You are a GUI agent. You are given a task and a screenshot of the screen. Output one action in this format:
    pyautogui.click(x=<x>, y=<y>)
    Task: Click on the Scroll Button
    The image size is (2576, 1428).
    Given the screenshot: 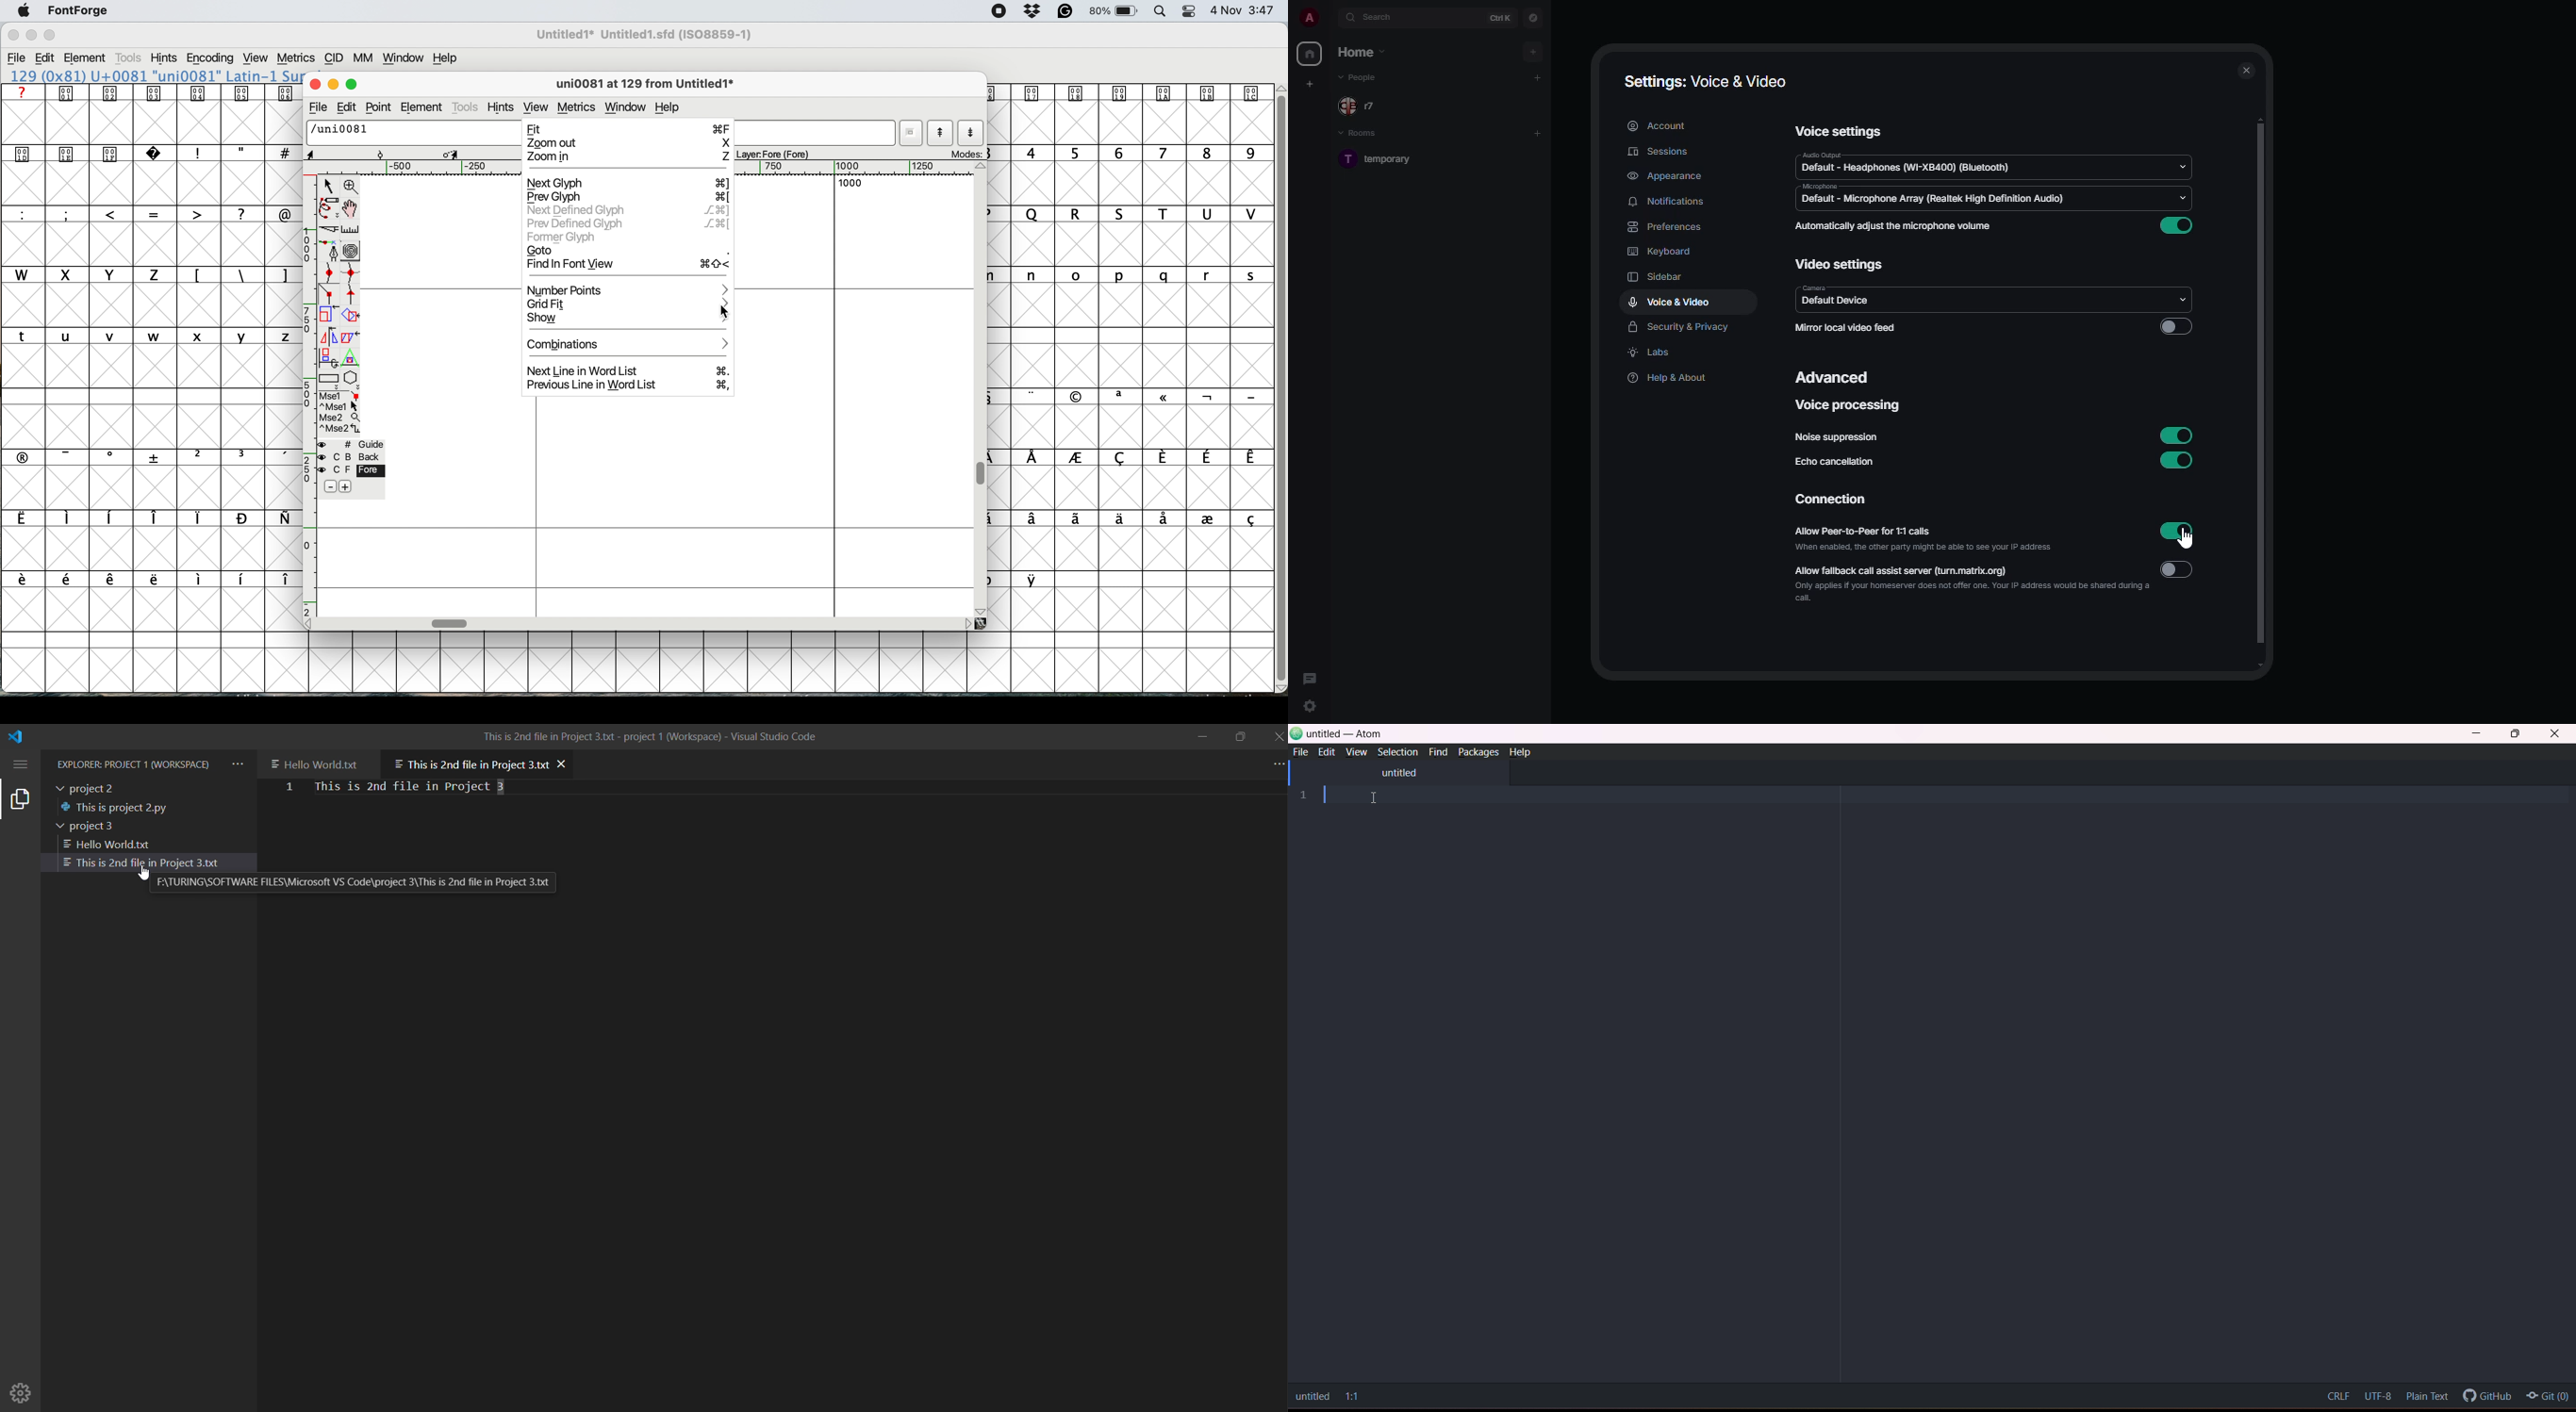 What is the action you would take?
    pyautogui.click(x=310, y=625)
    